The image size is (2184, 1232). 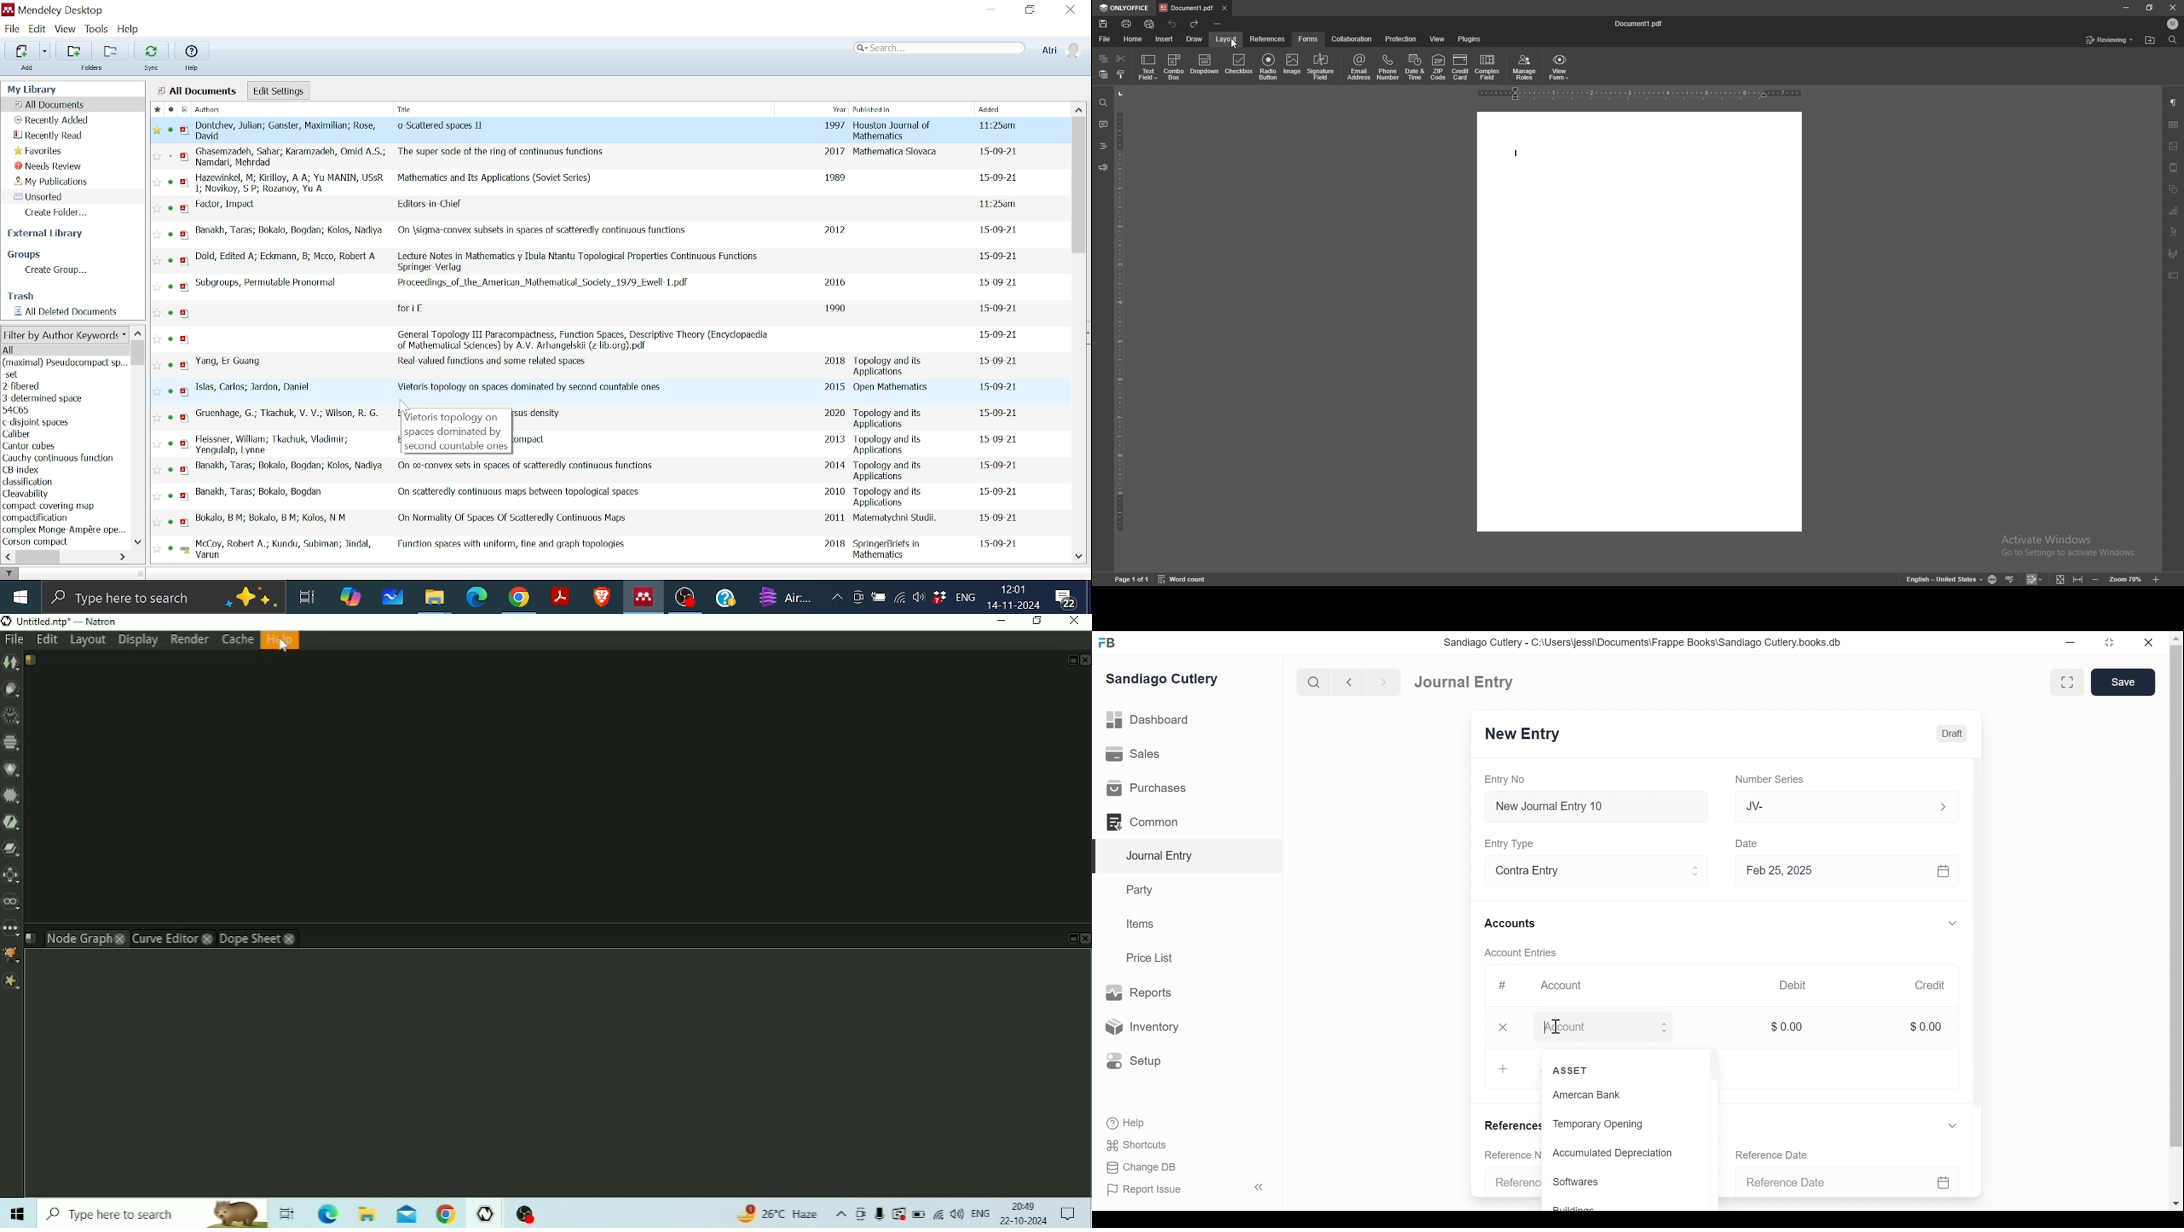 What do you see at coordinates (1143, 821) in the screenshot?
I see `Common` at bounding box center [1143, 821].